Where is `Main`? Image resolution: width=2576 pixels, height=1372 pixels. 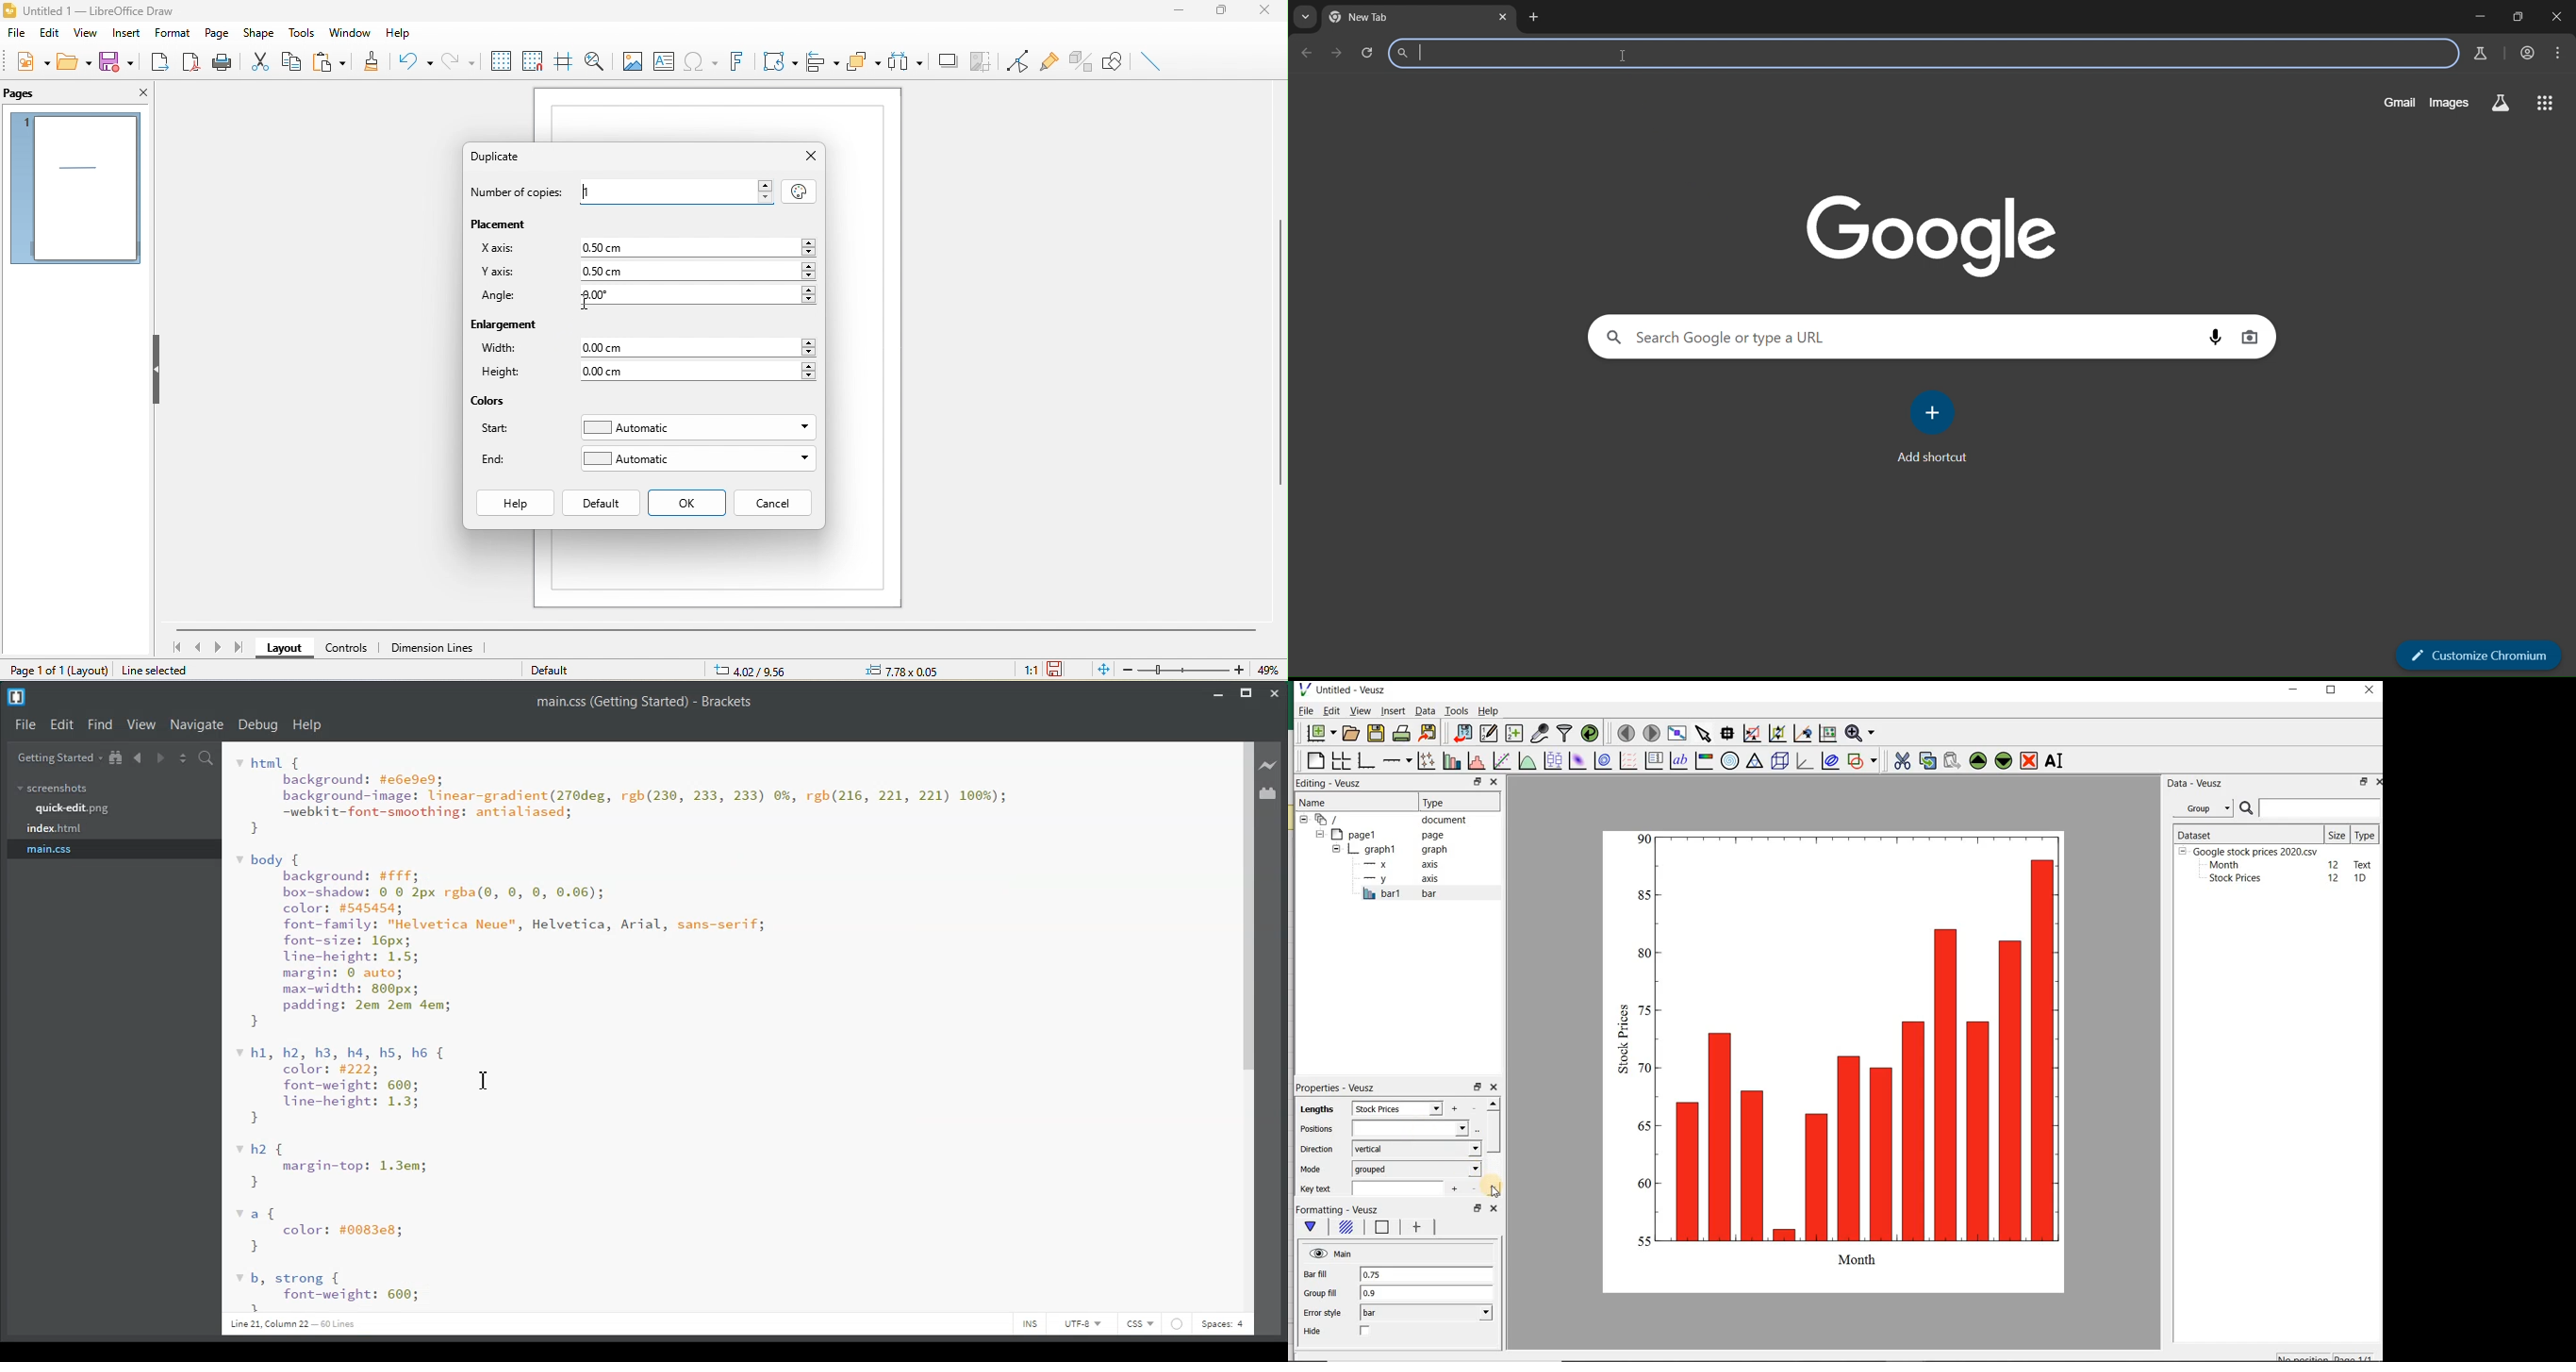
Main is located at coordinates (1332, 1253).